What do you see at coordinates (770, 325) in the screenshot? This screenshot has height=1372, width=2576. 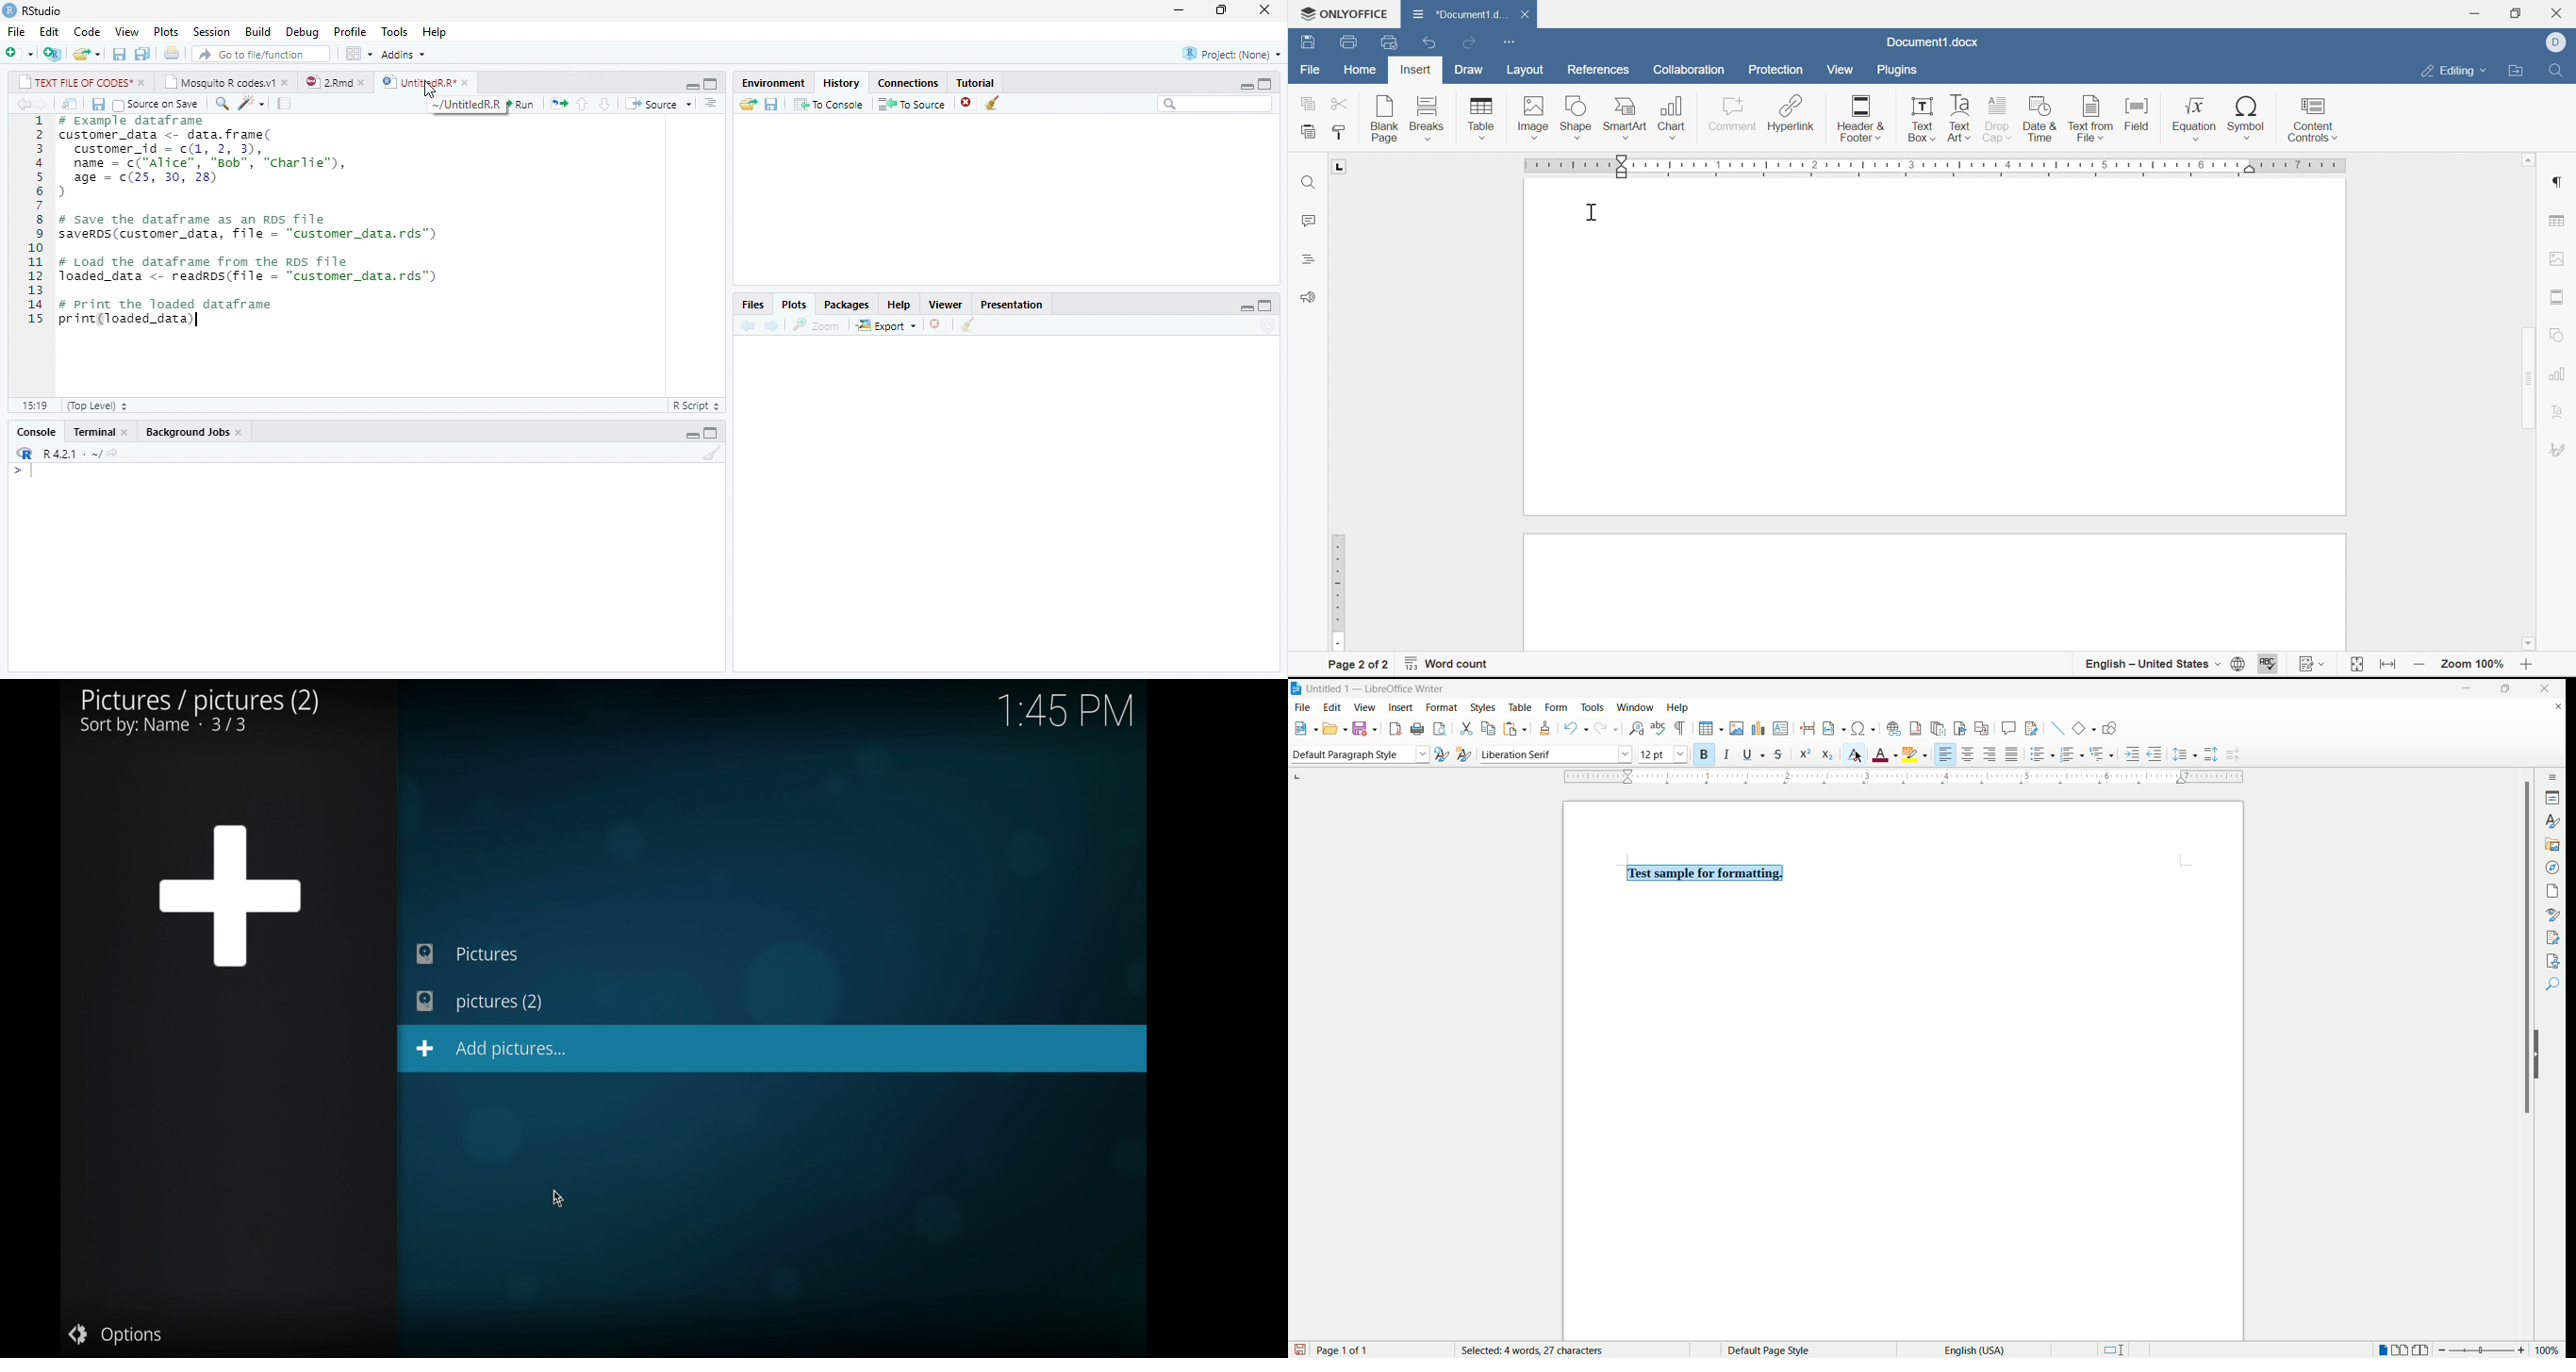 I see `forward` at bounding box center [770, 325].